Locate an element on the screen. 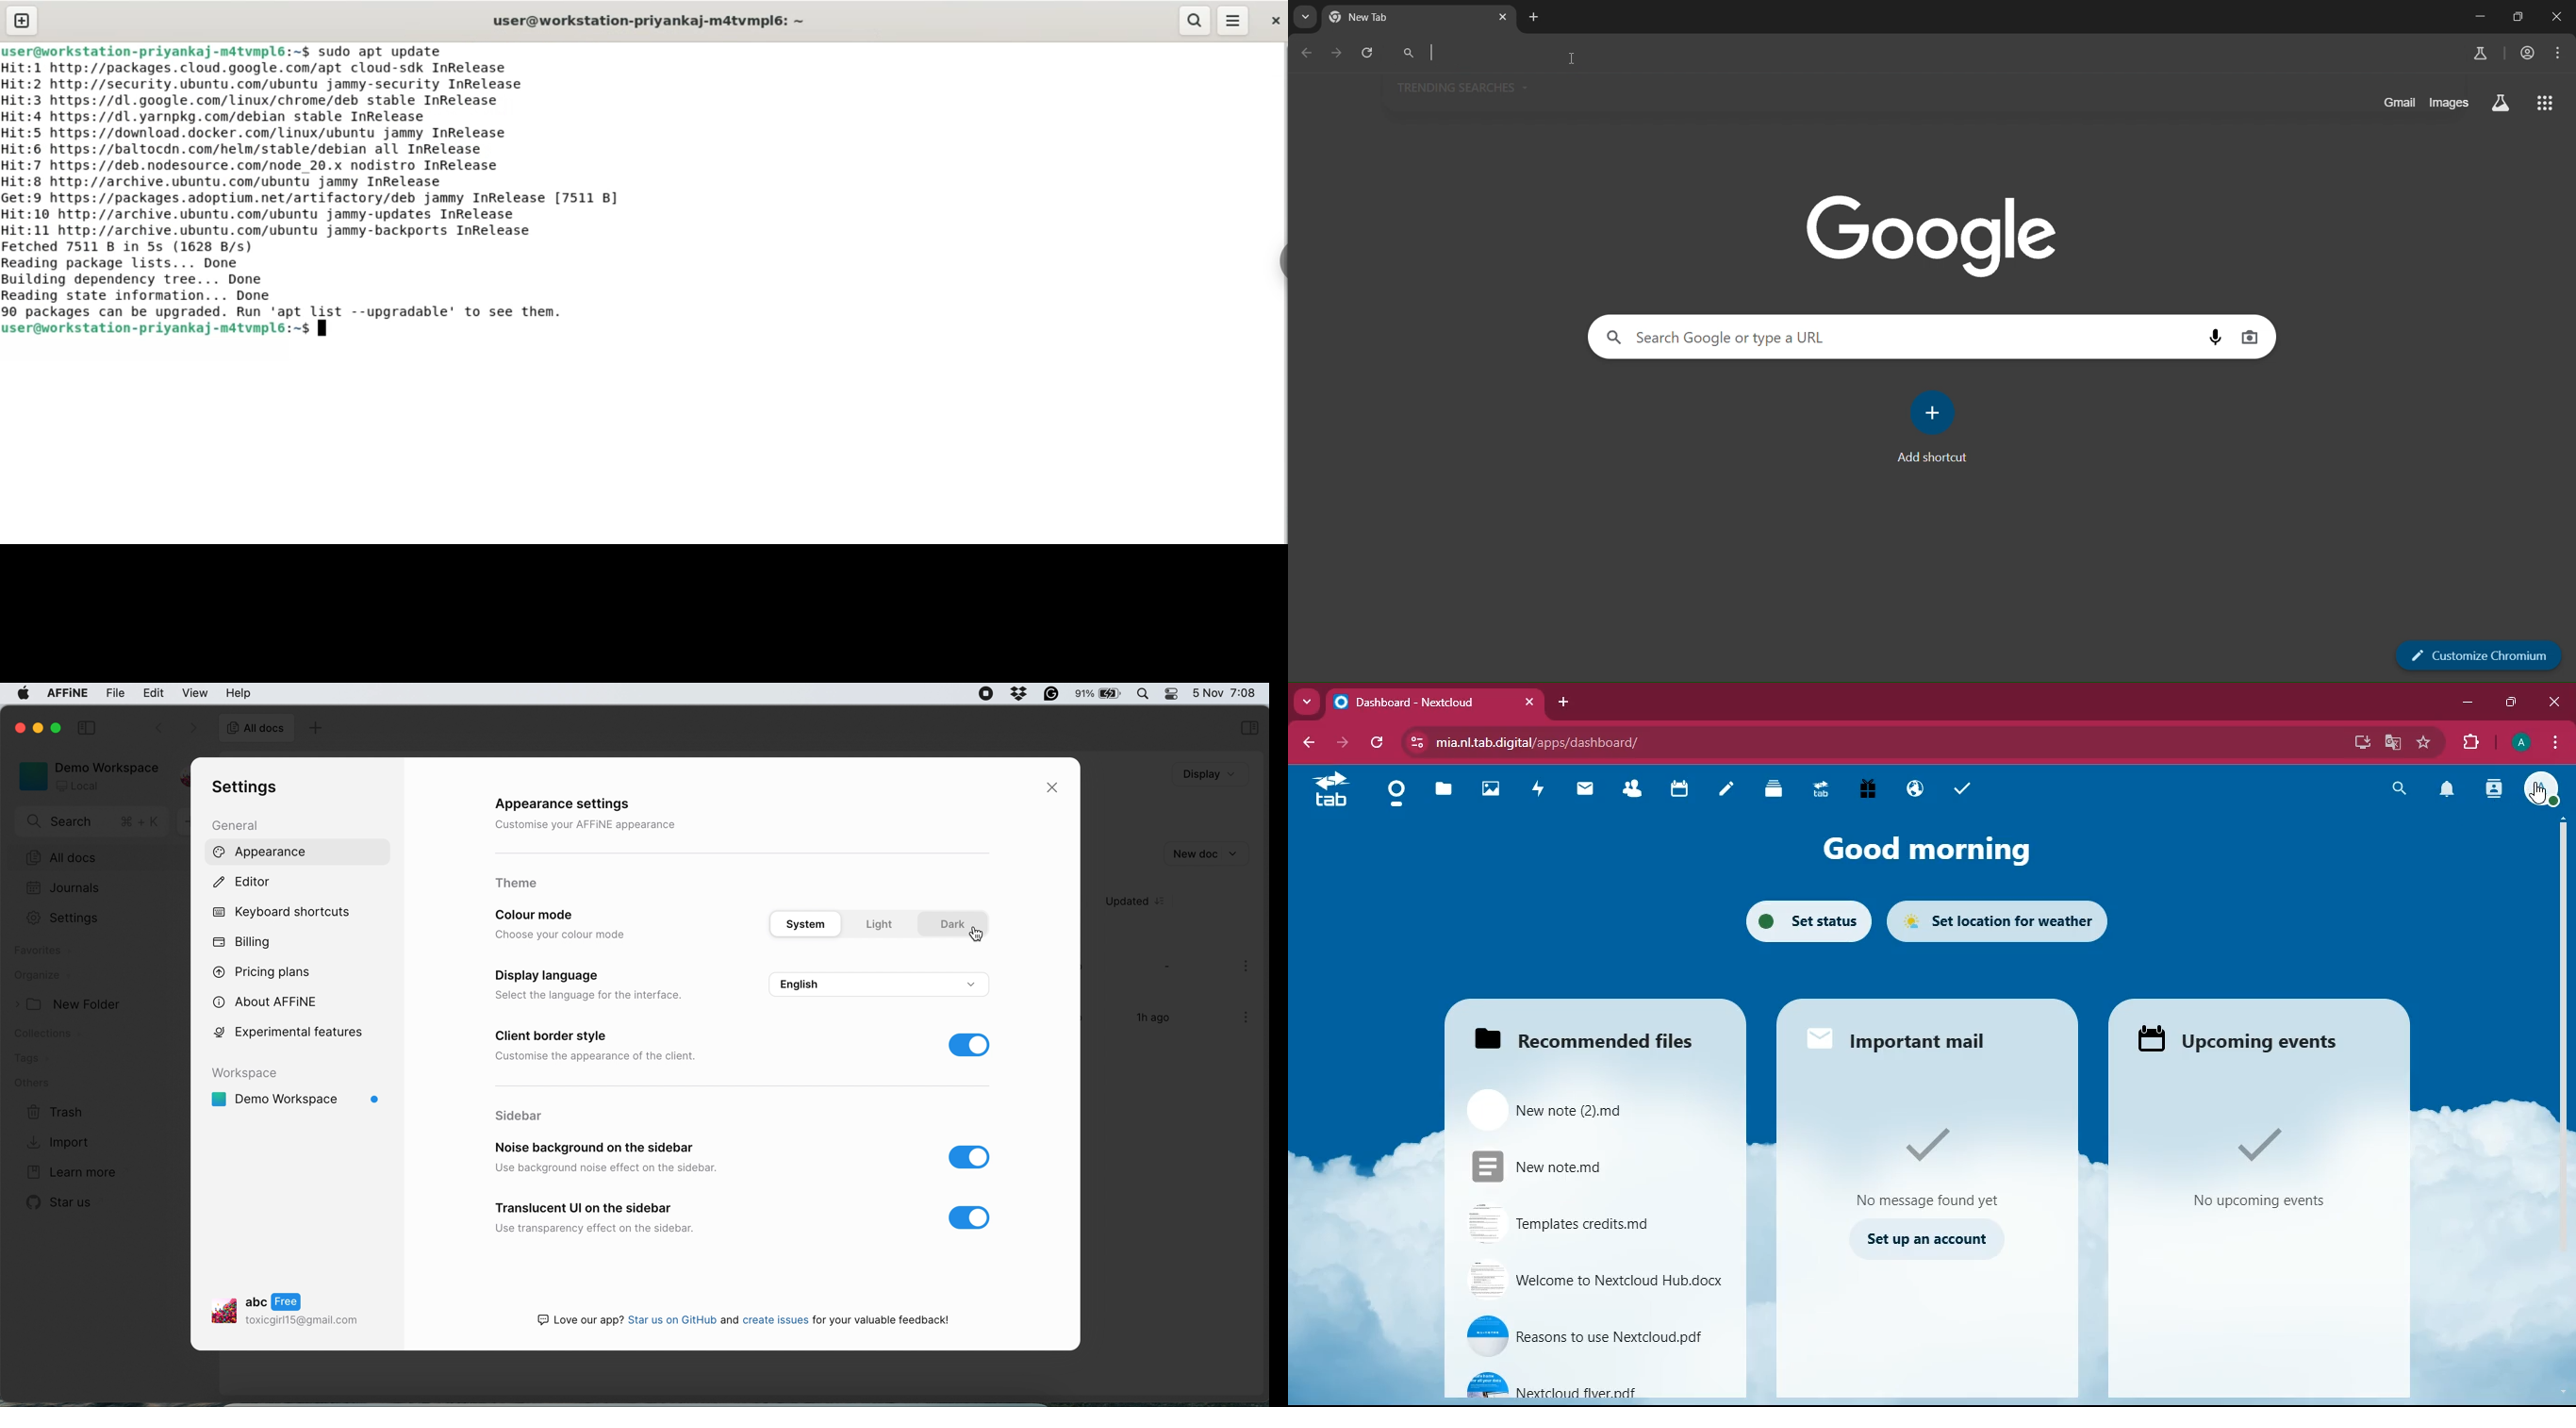 The image size is (2576, 1428). Dashboard - Nextcloud is located at coordinates (1418, 703).